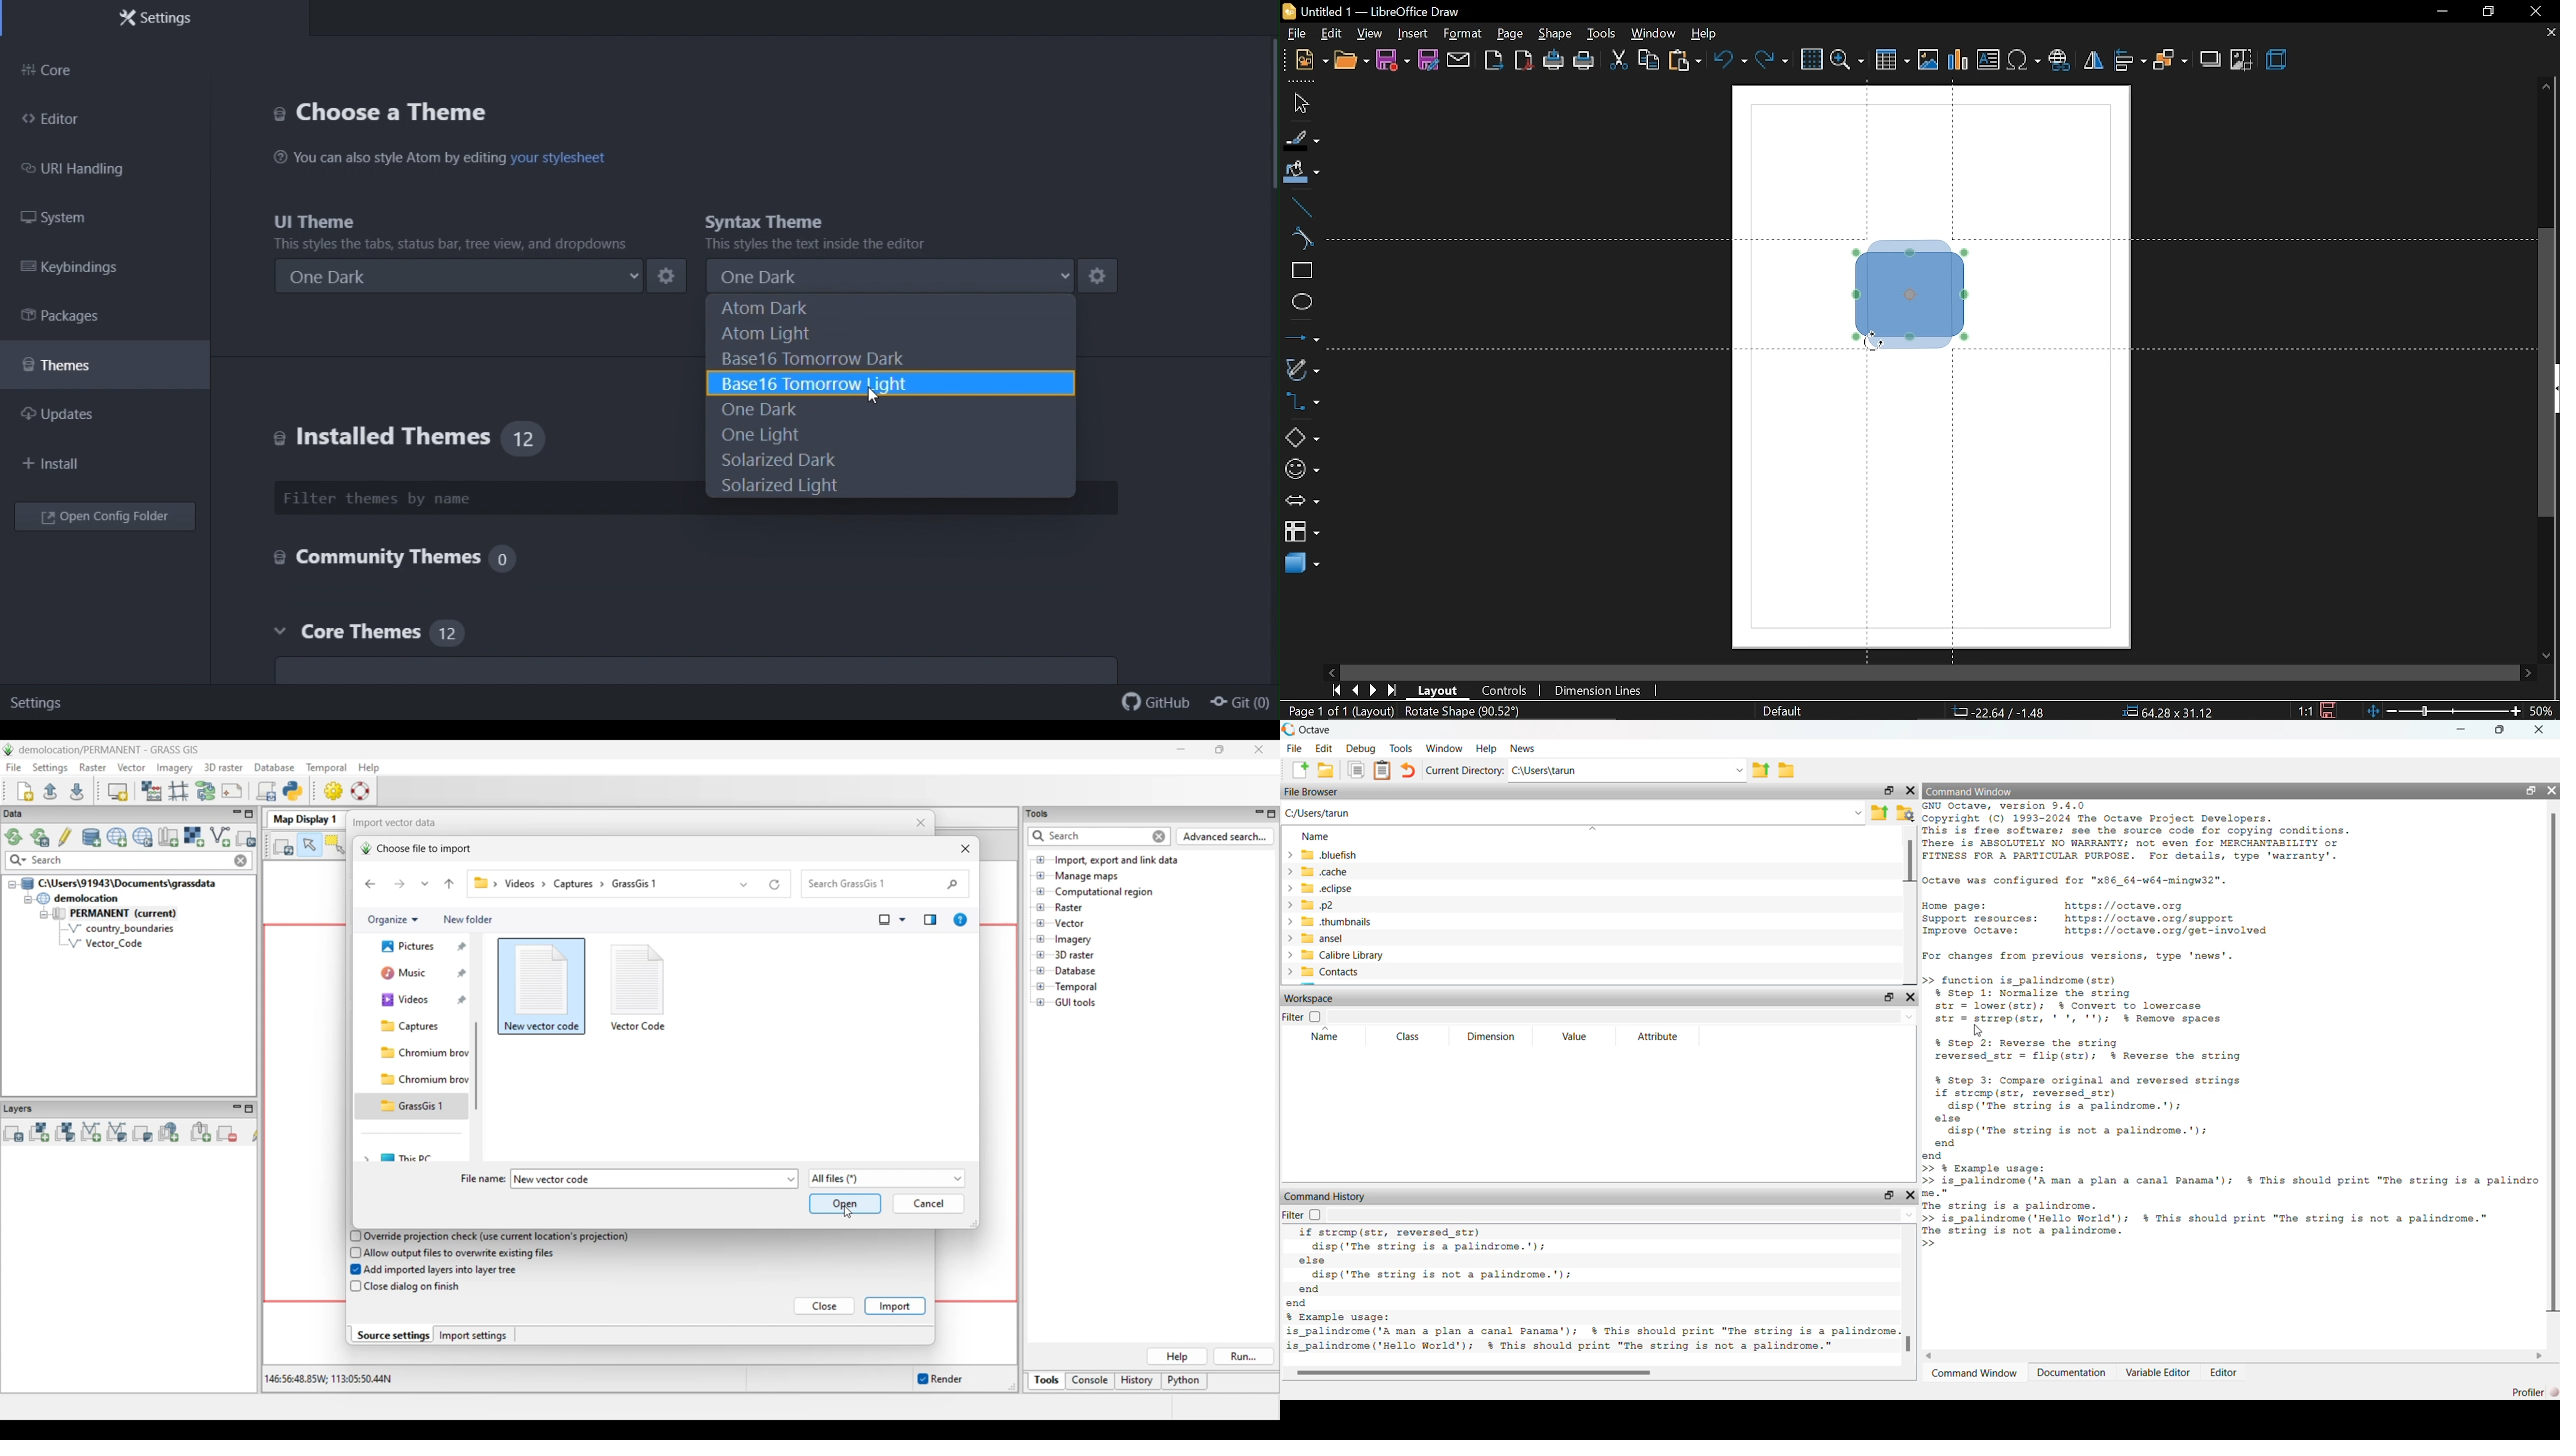 The height and width of the screenshot is (1456, 2576). Describe the element at coordinates (1891, 61) in the screenshot. I see `insert table` at that location.